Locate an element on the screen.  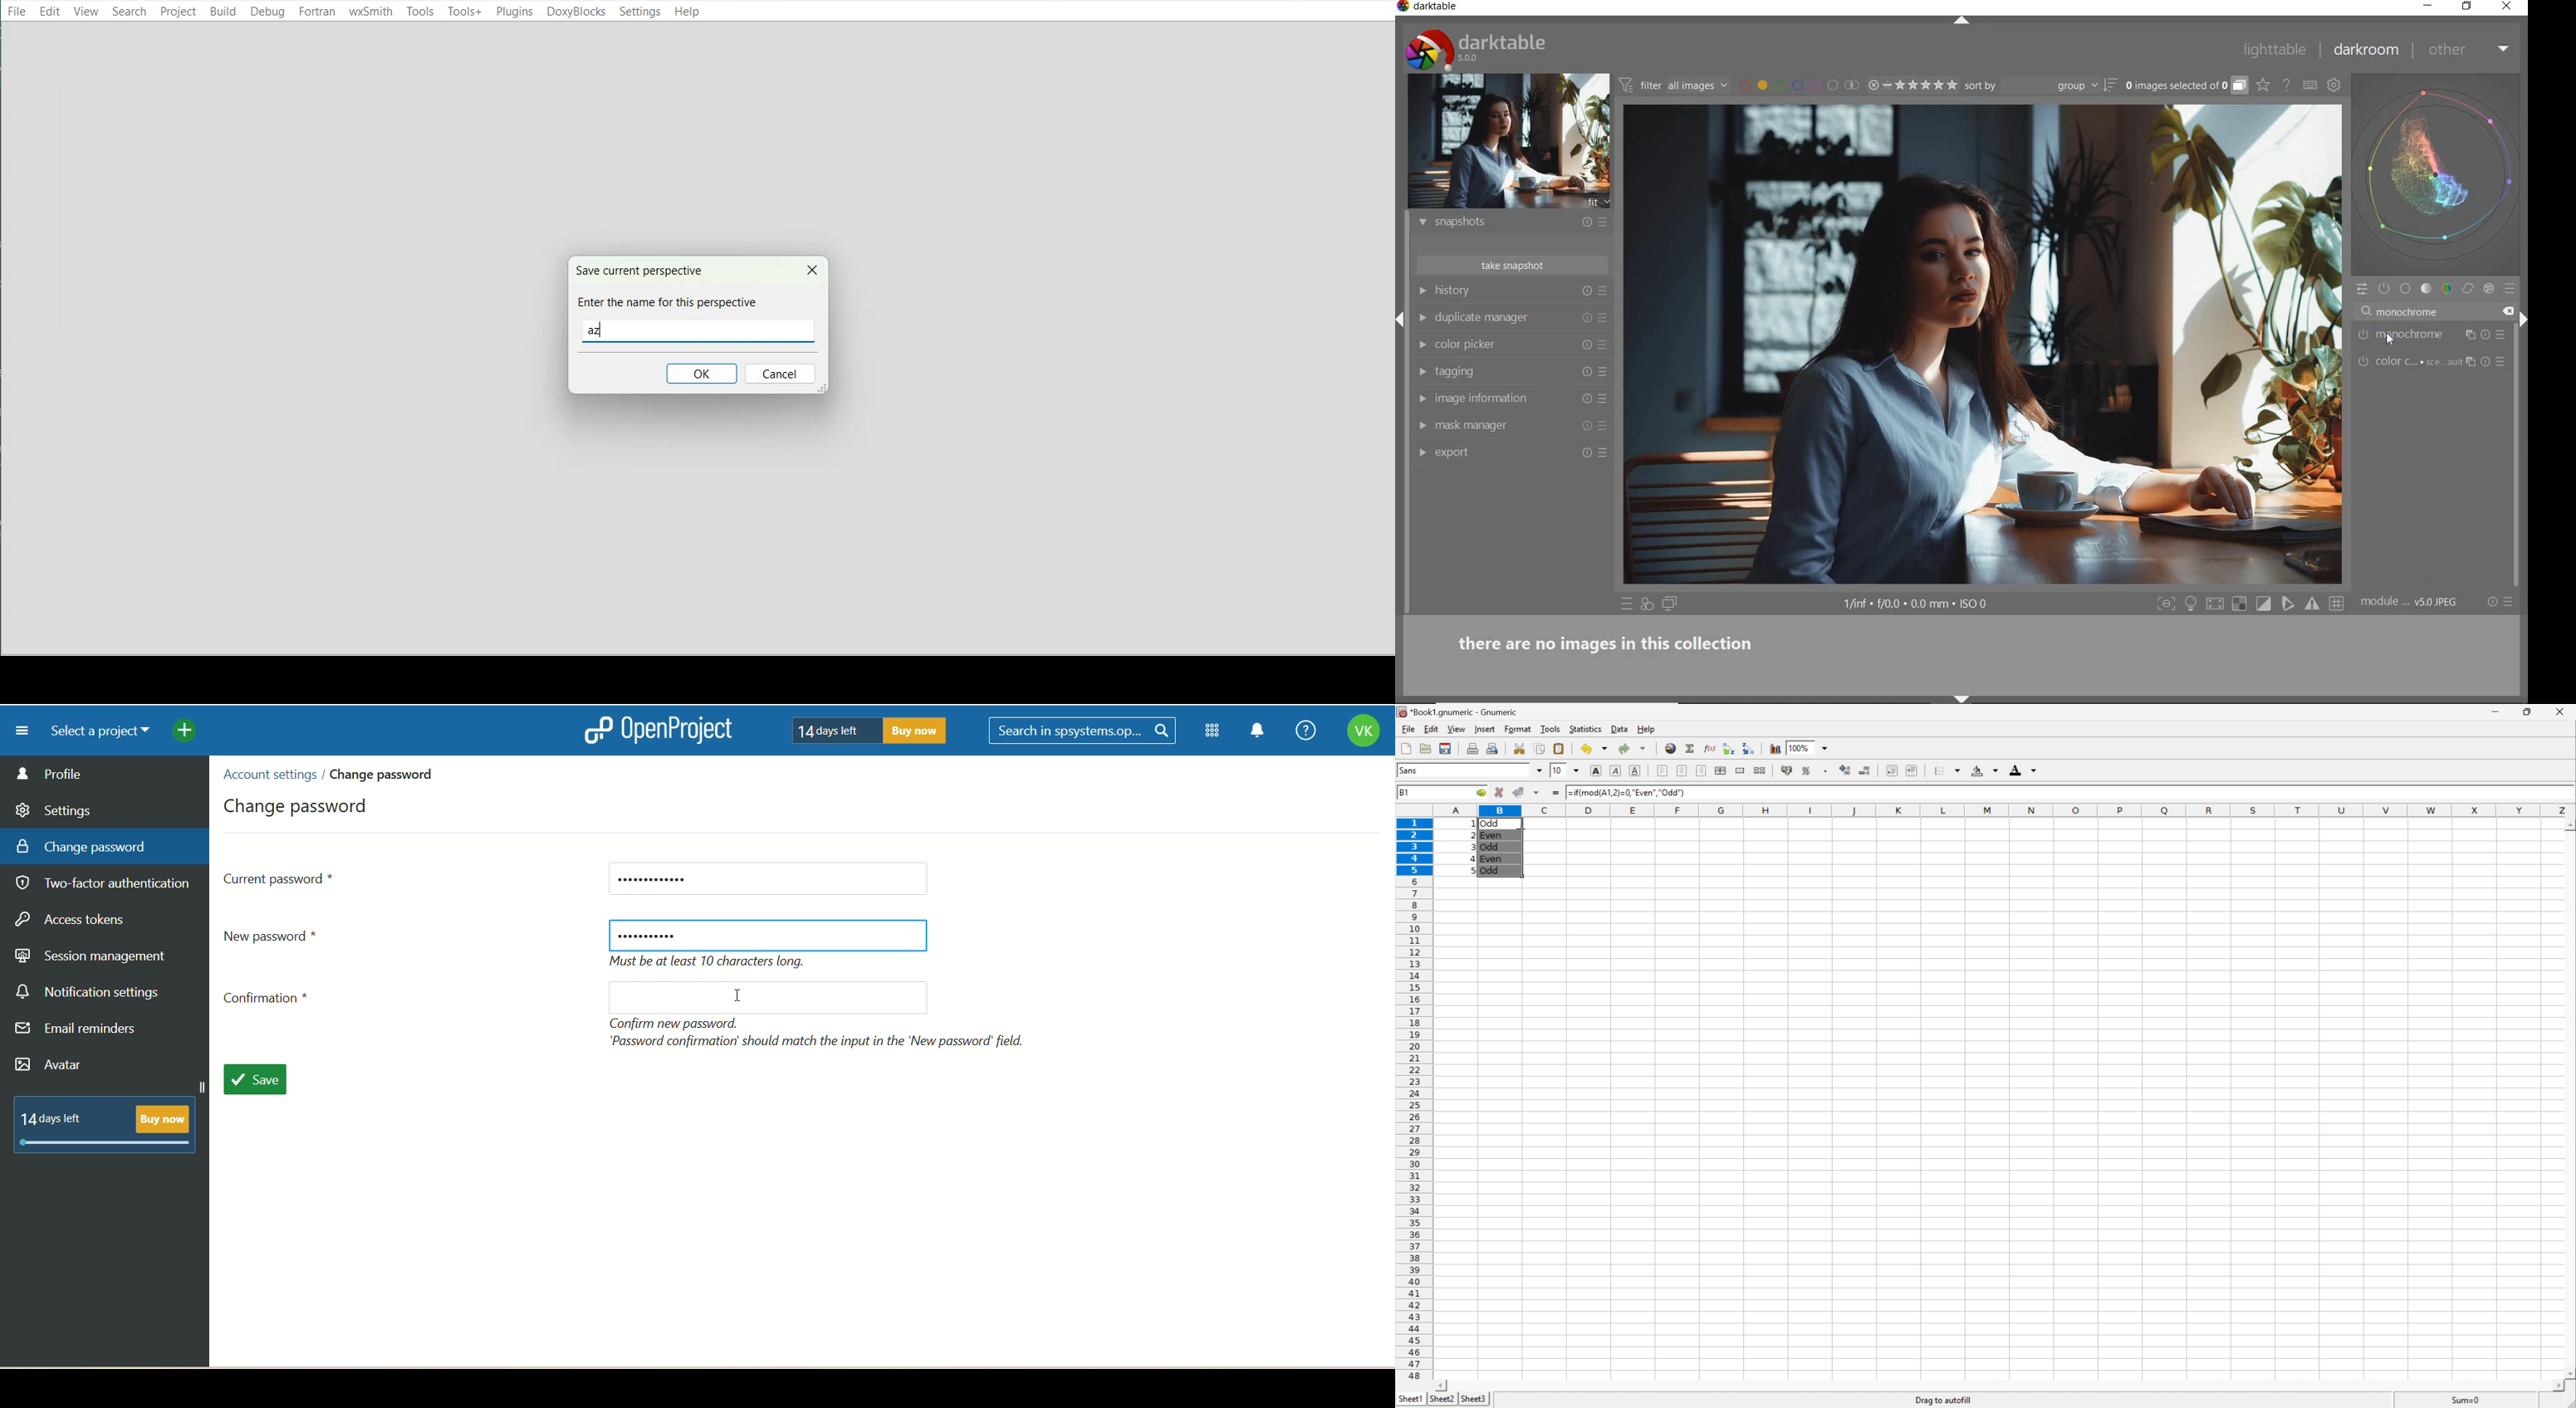
snapshots is located at coordinates (1502, 225).